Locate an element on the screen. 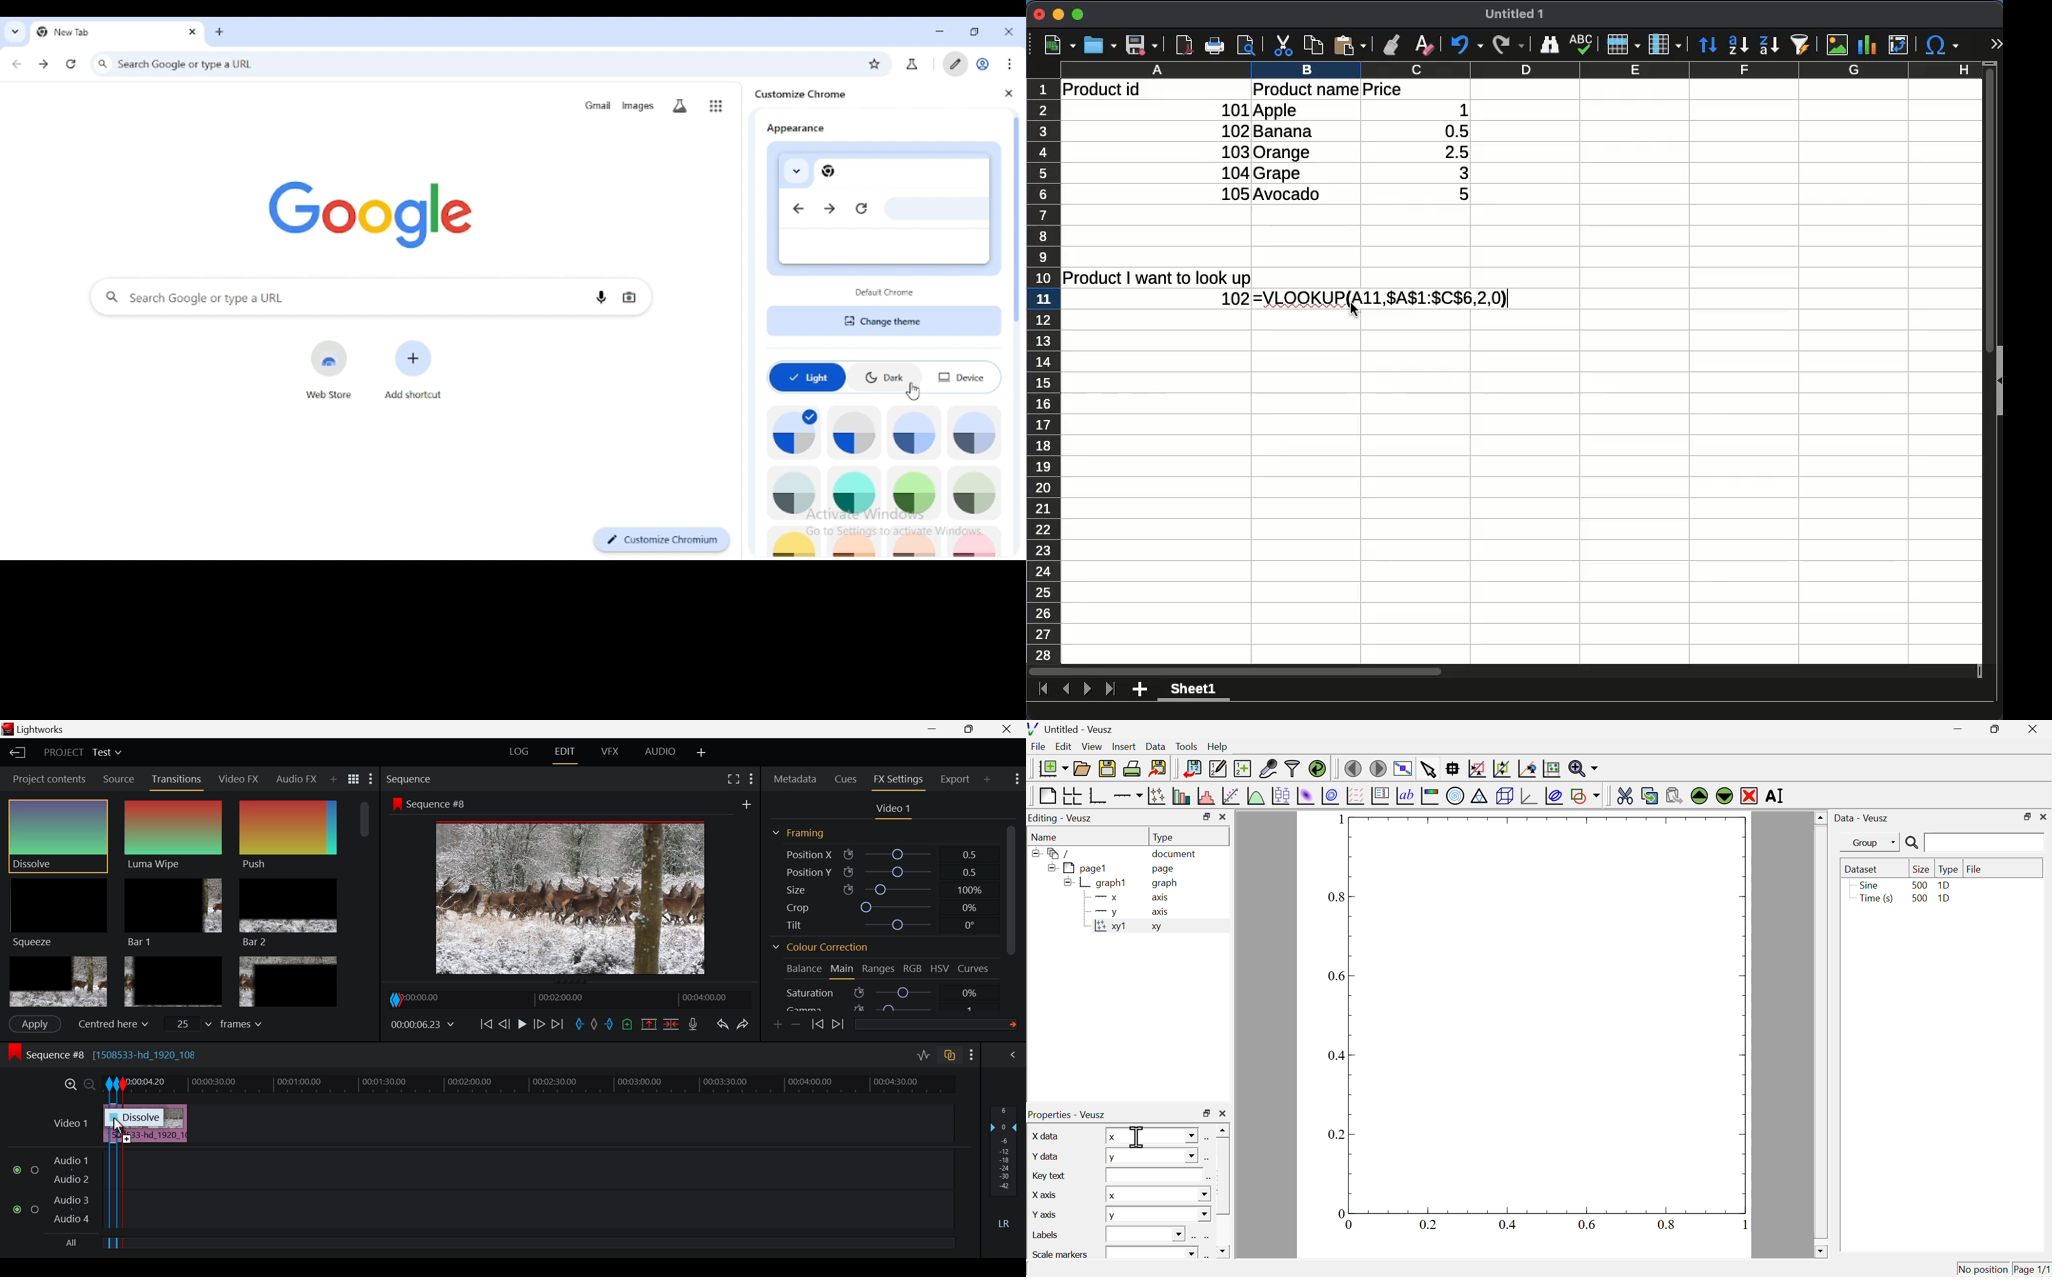  customize chrome is located at coordinates (801, 95).